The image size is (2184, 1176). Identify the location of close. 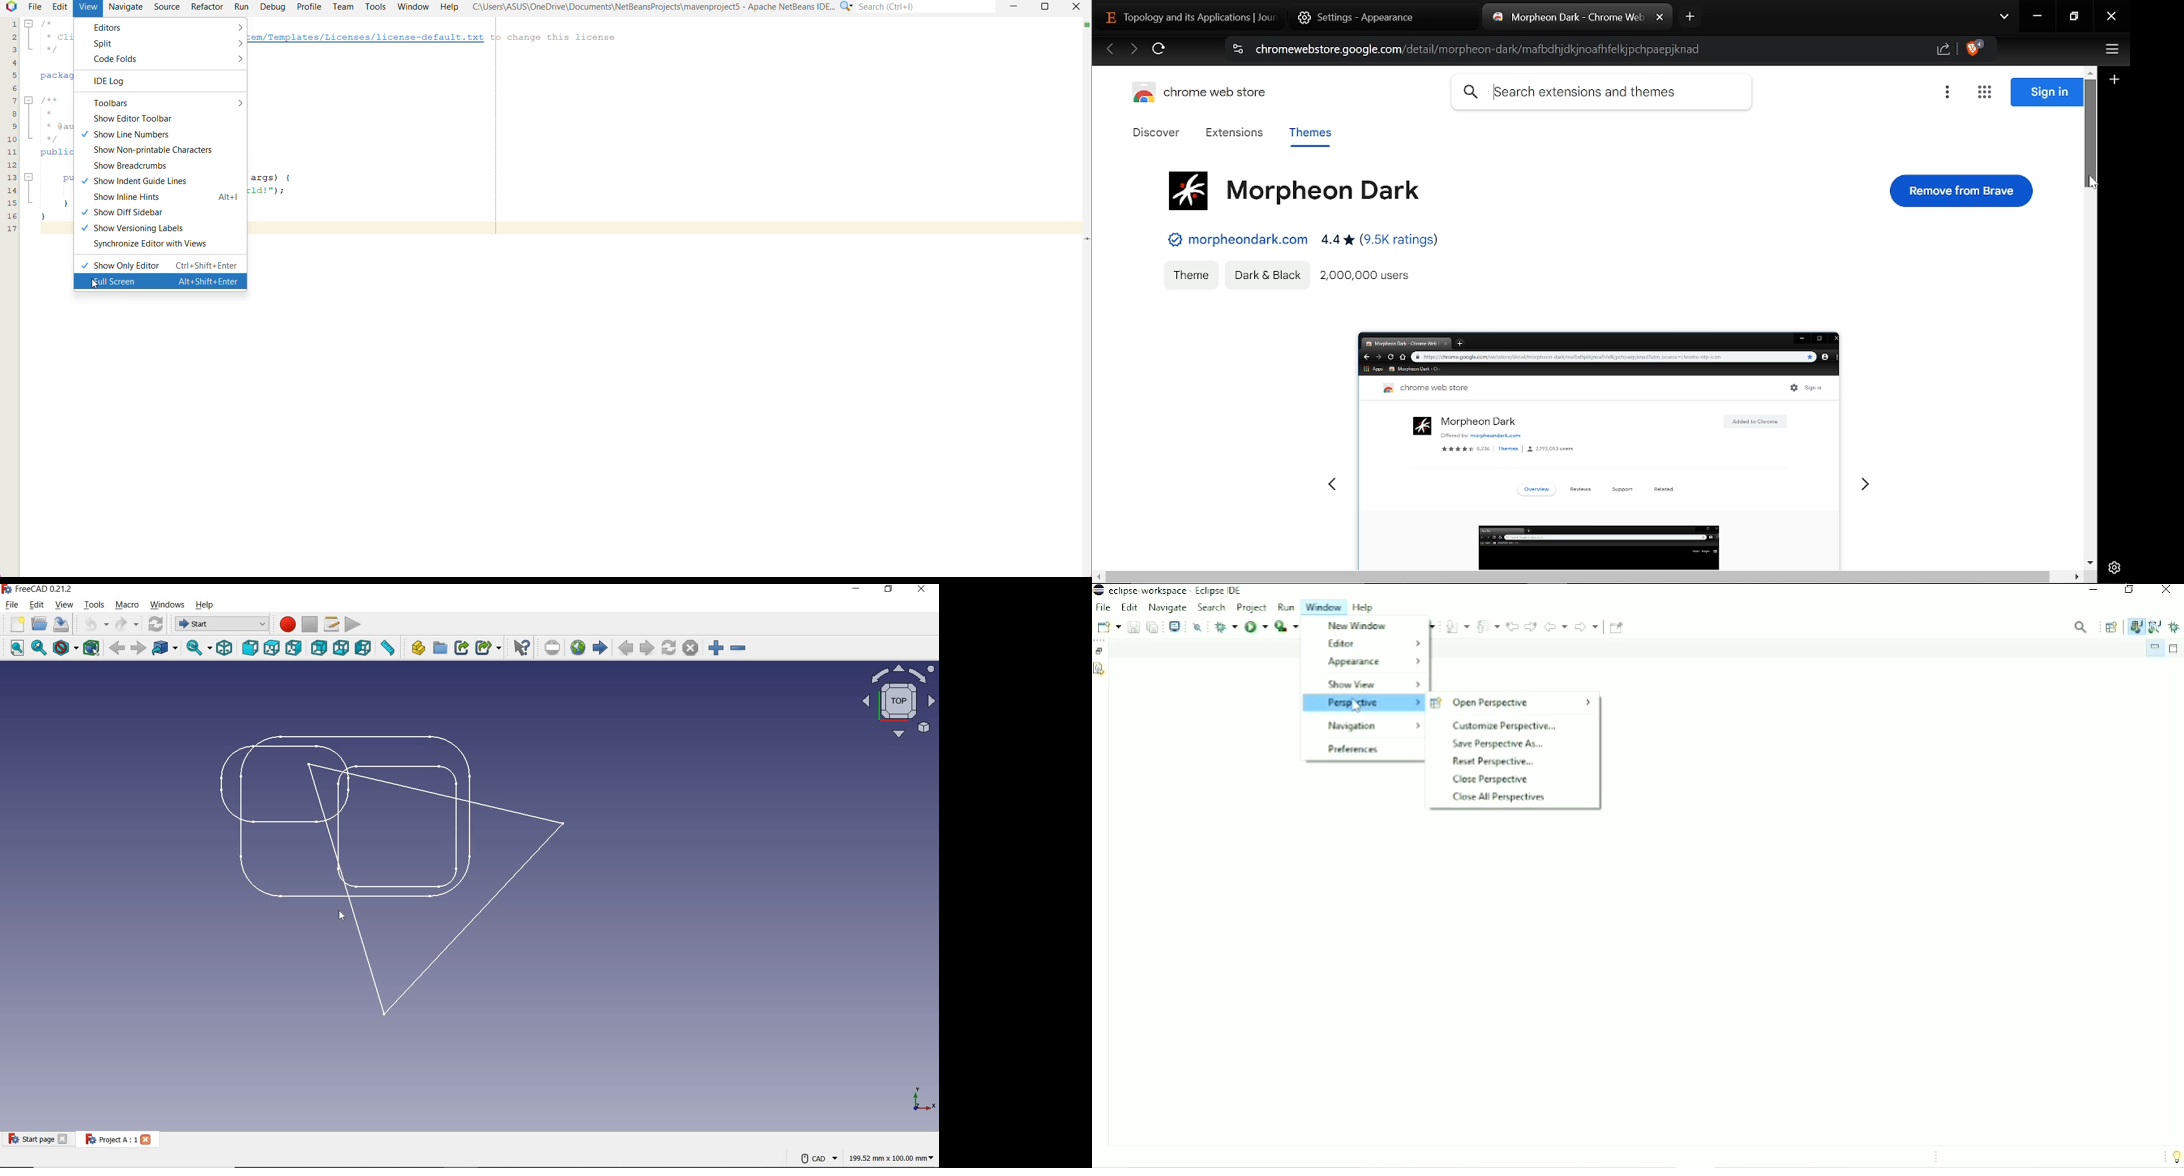
(145, 1139).